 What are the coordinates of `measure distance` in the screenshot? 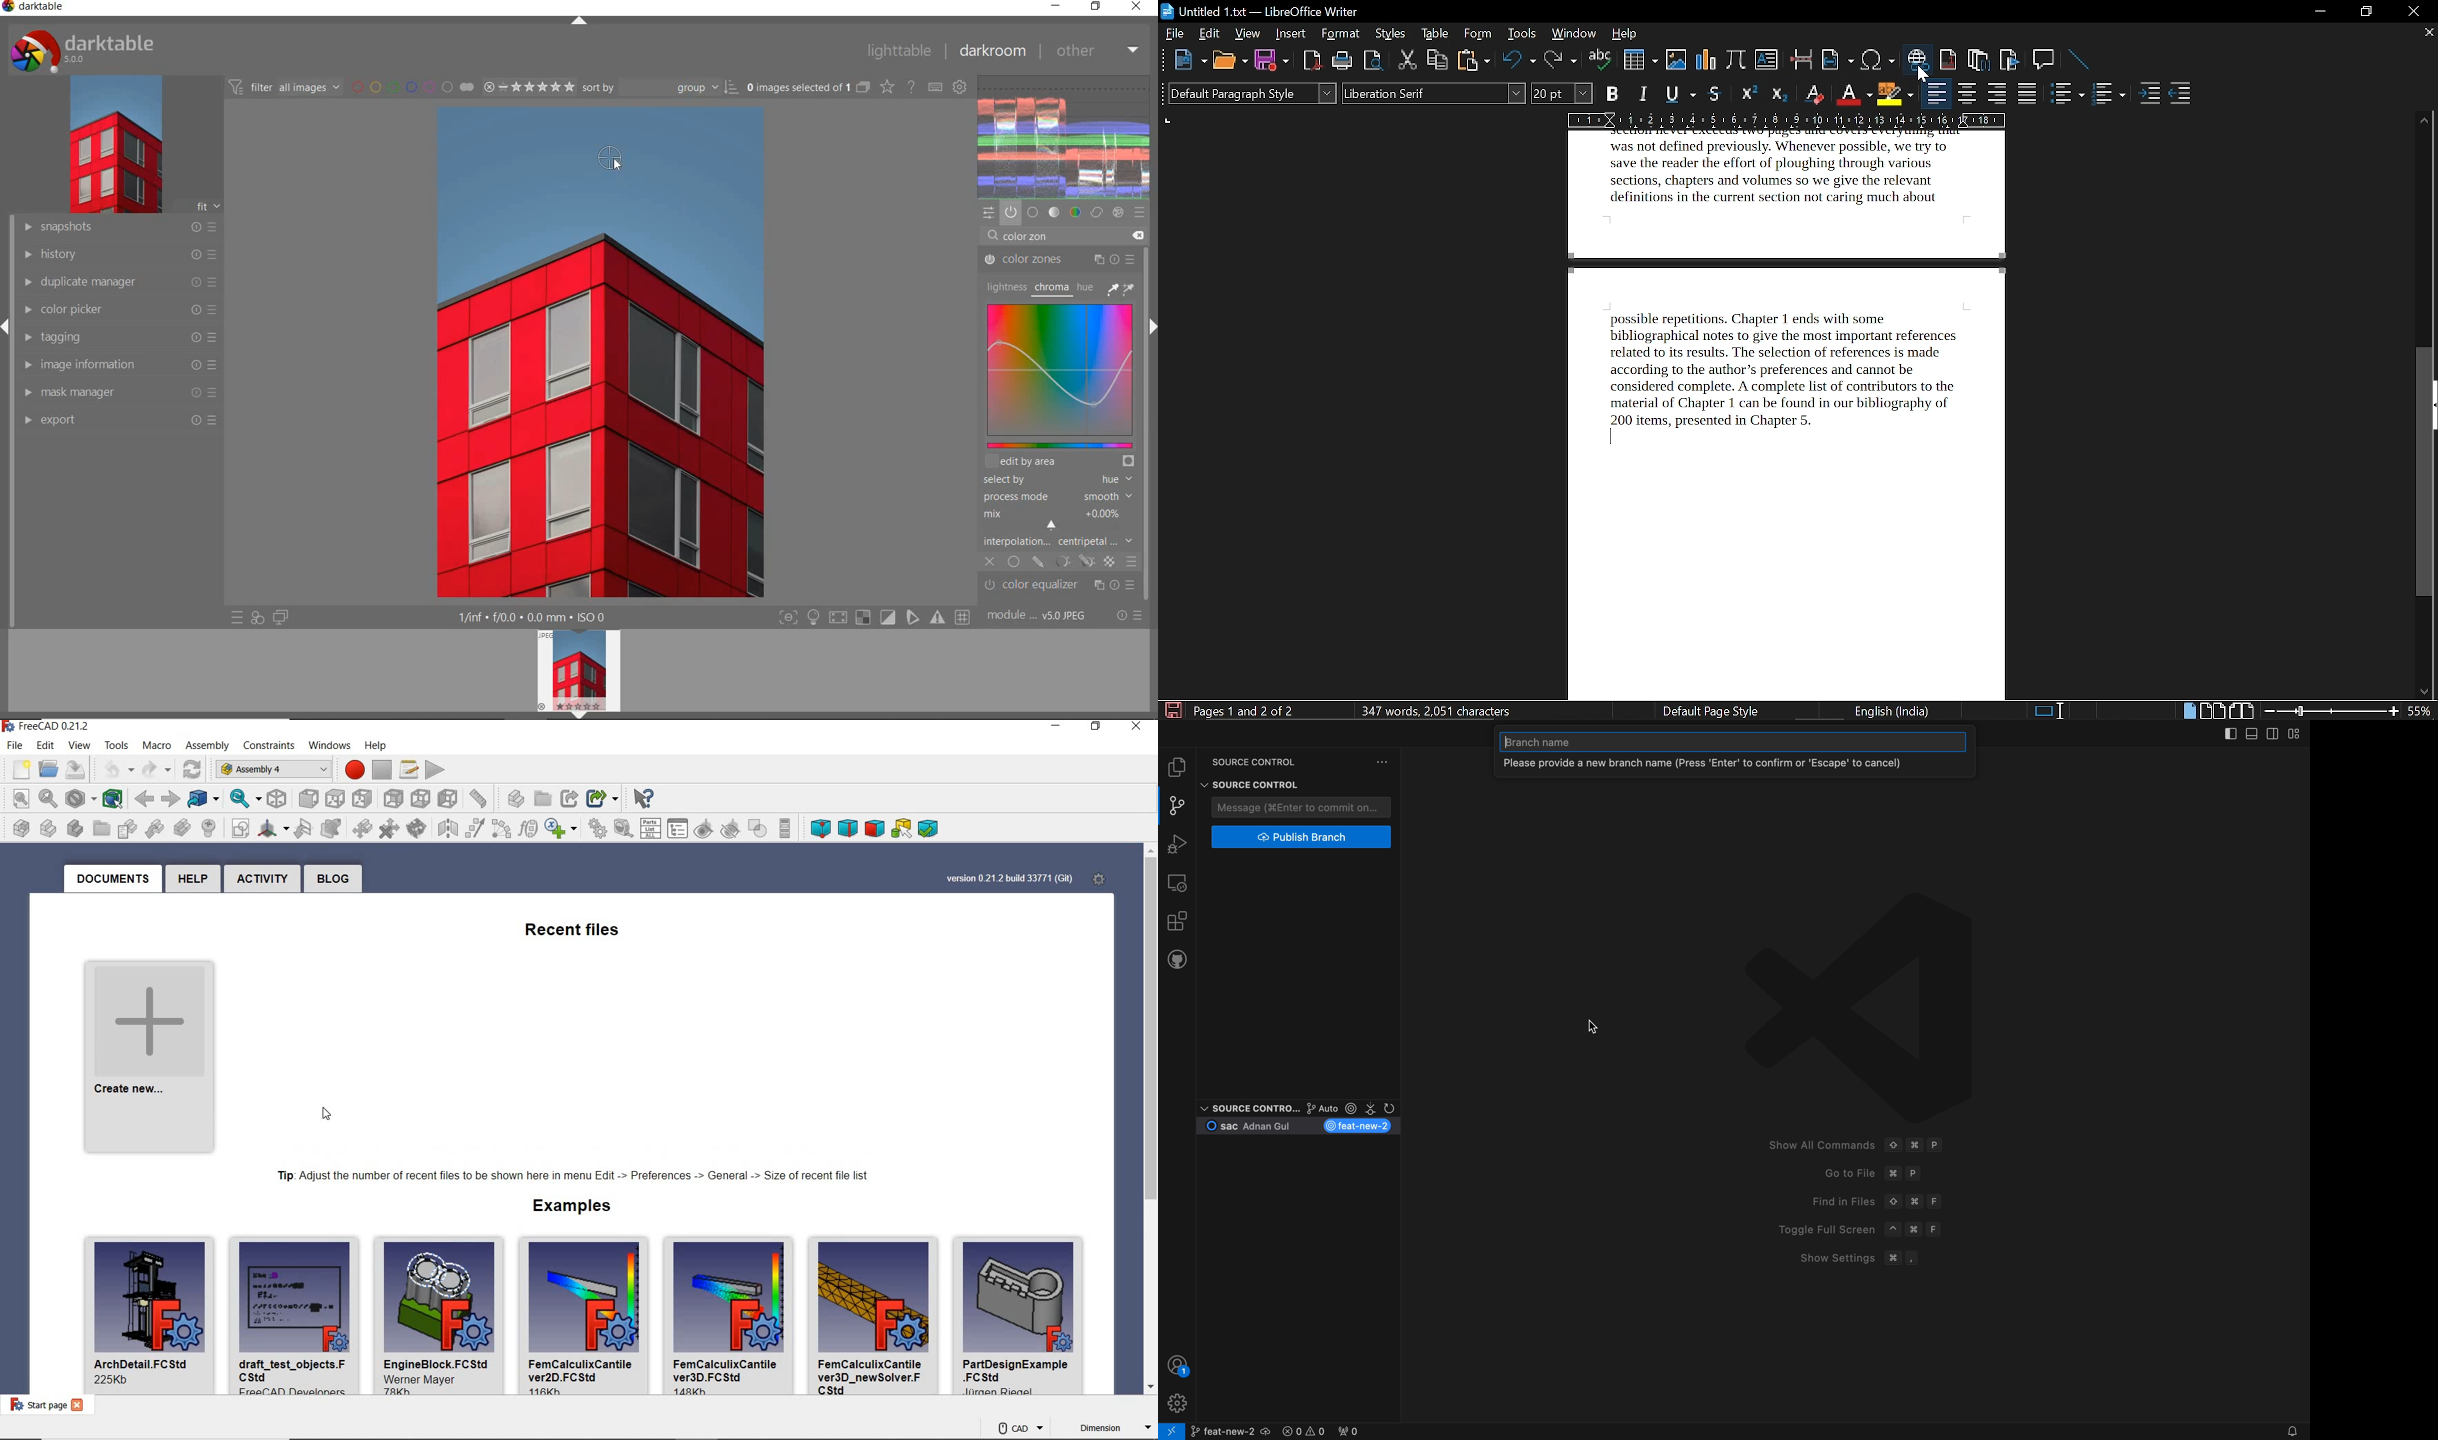 It's located at (479, 798).